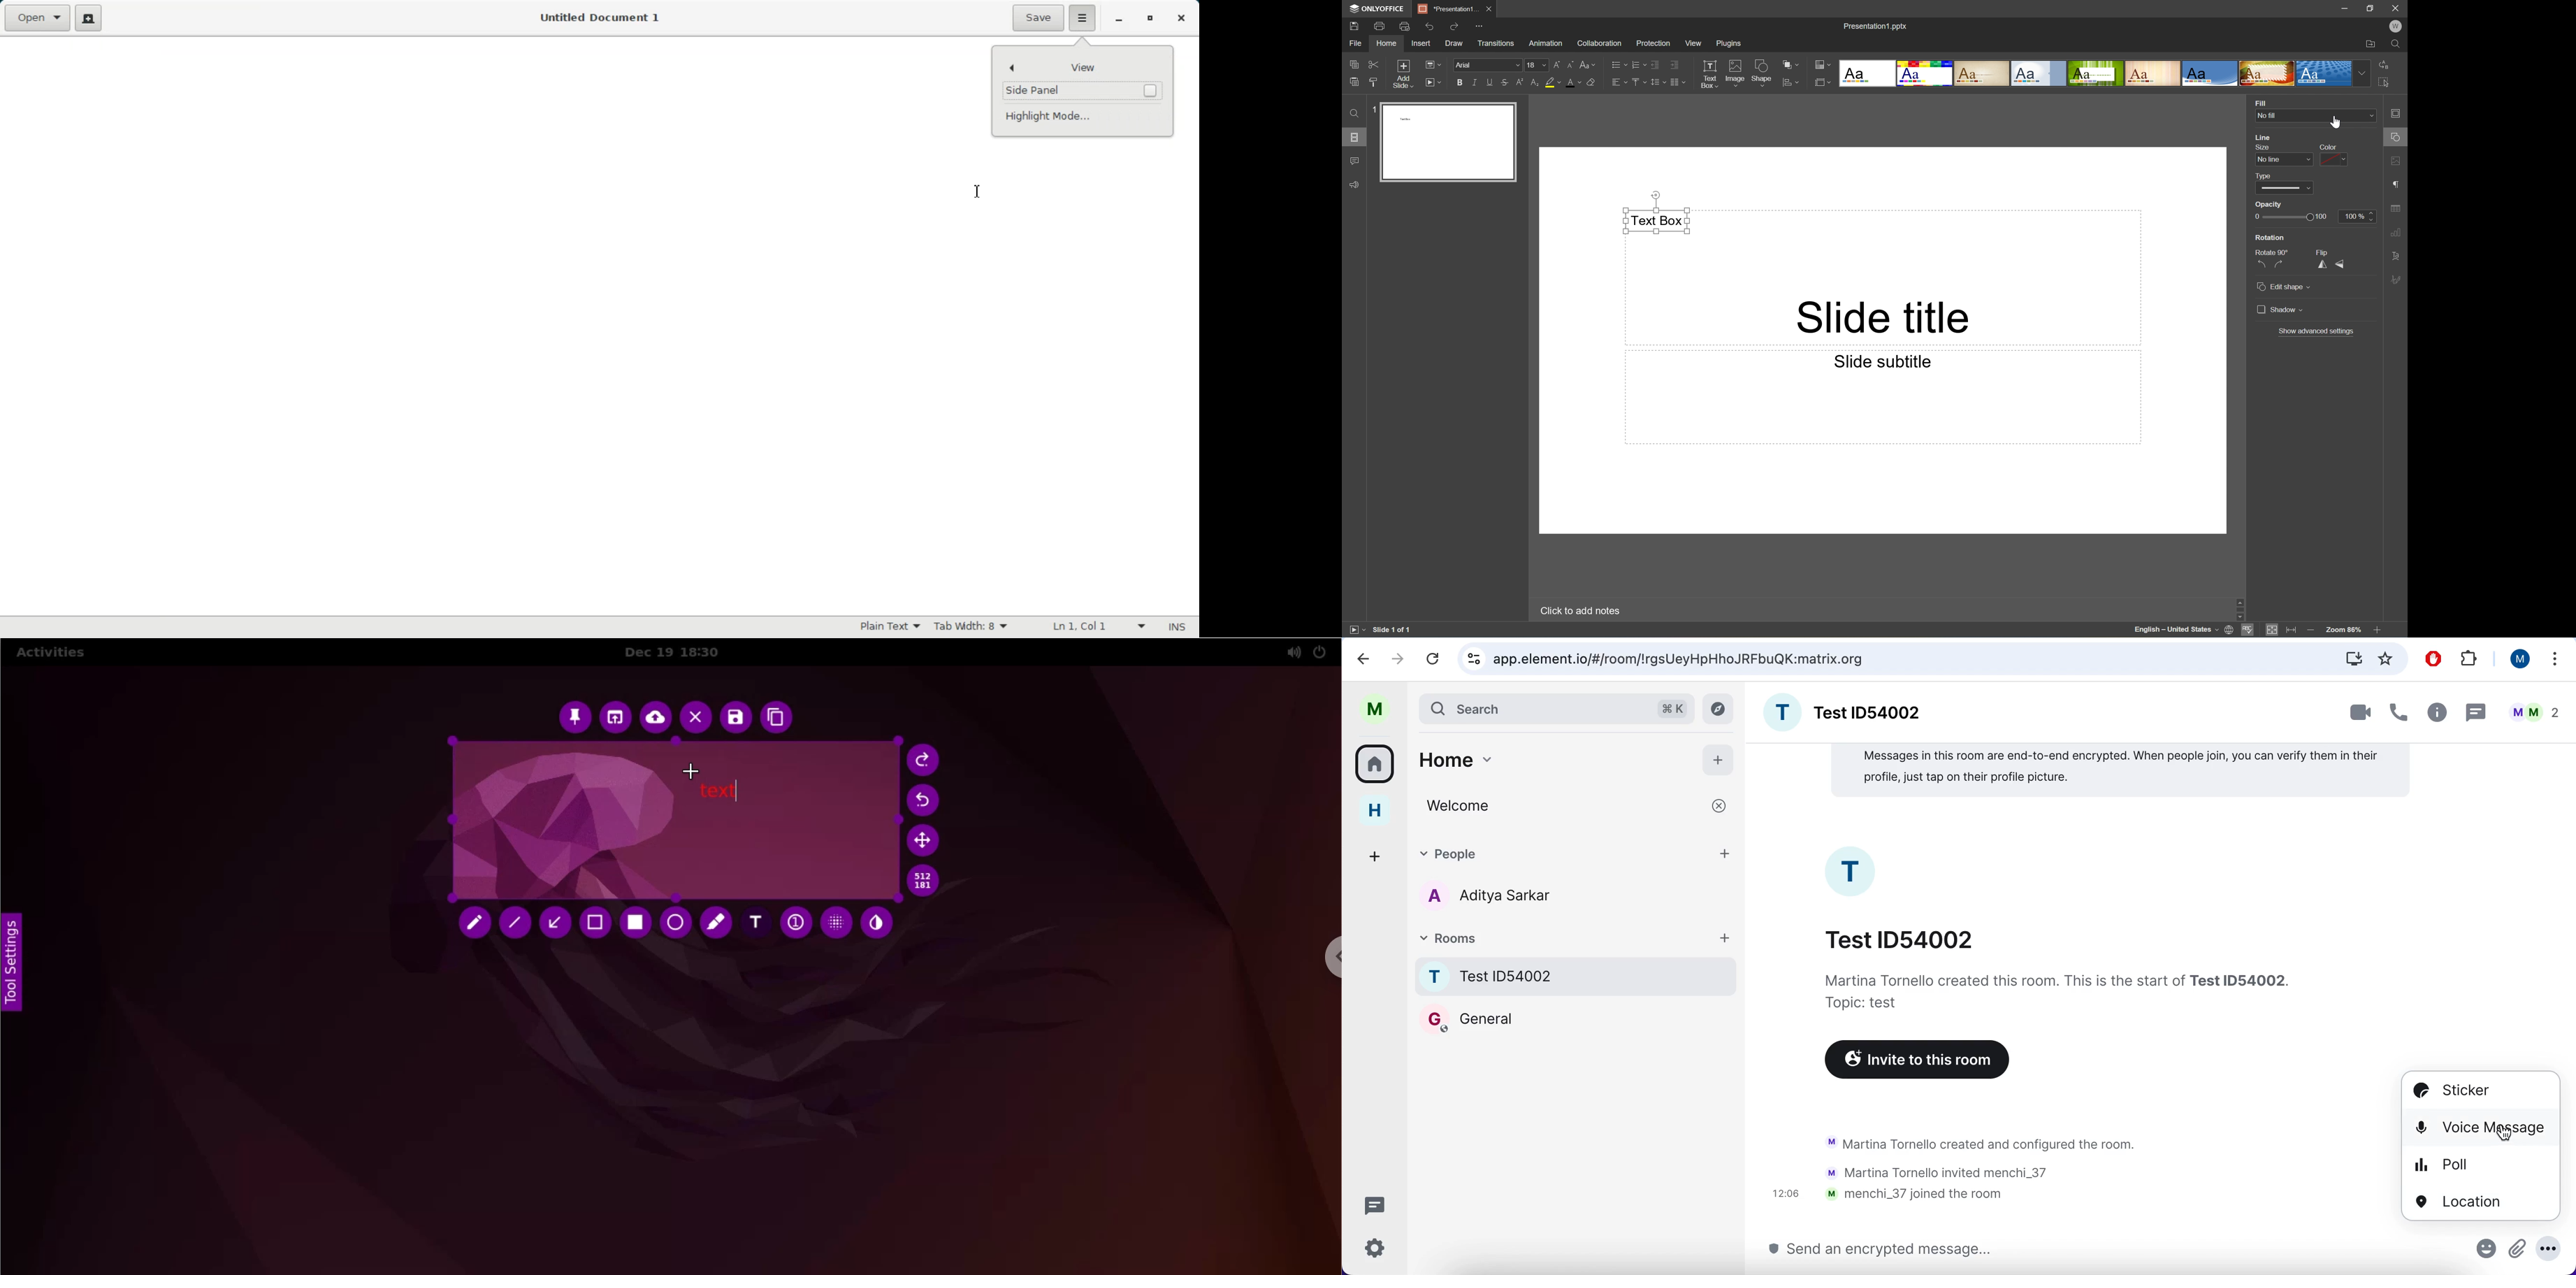  Describe the element at coordinates (2399, 114) in the screenshot. I see `Slide settings` at that location.